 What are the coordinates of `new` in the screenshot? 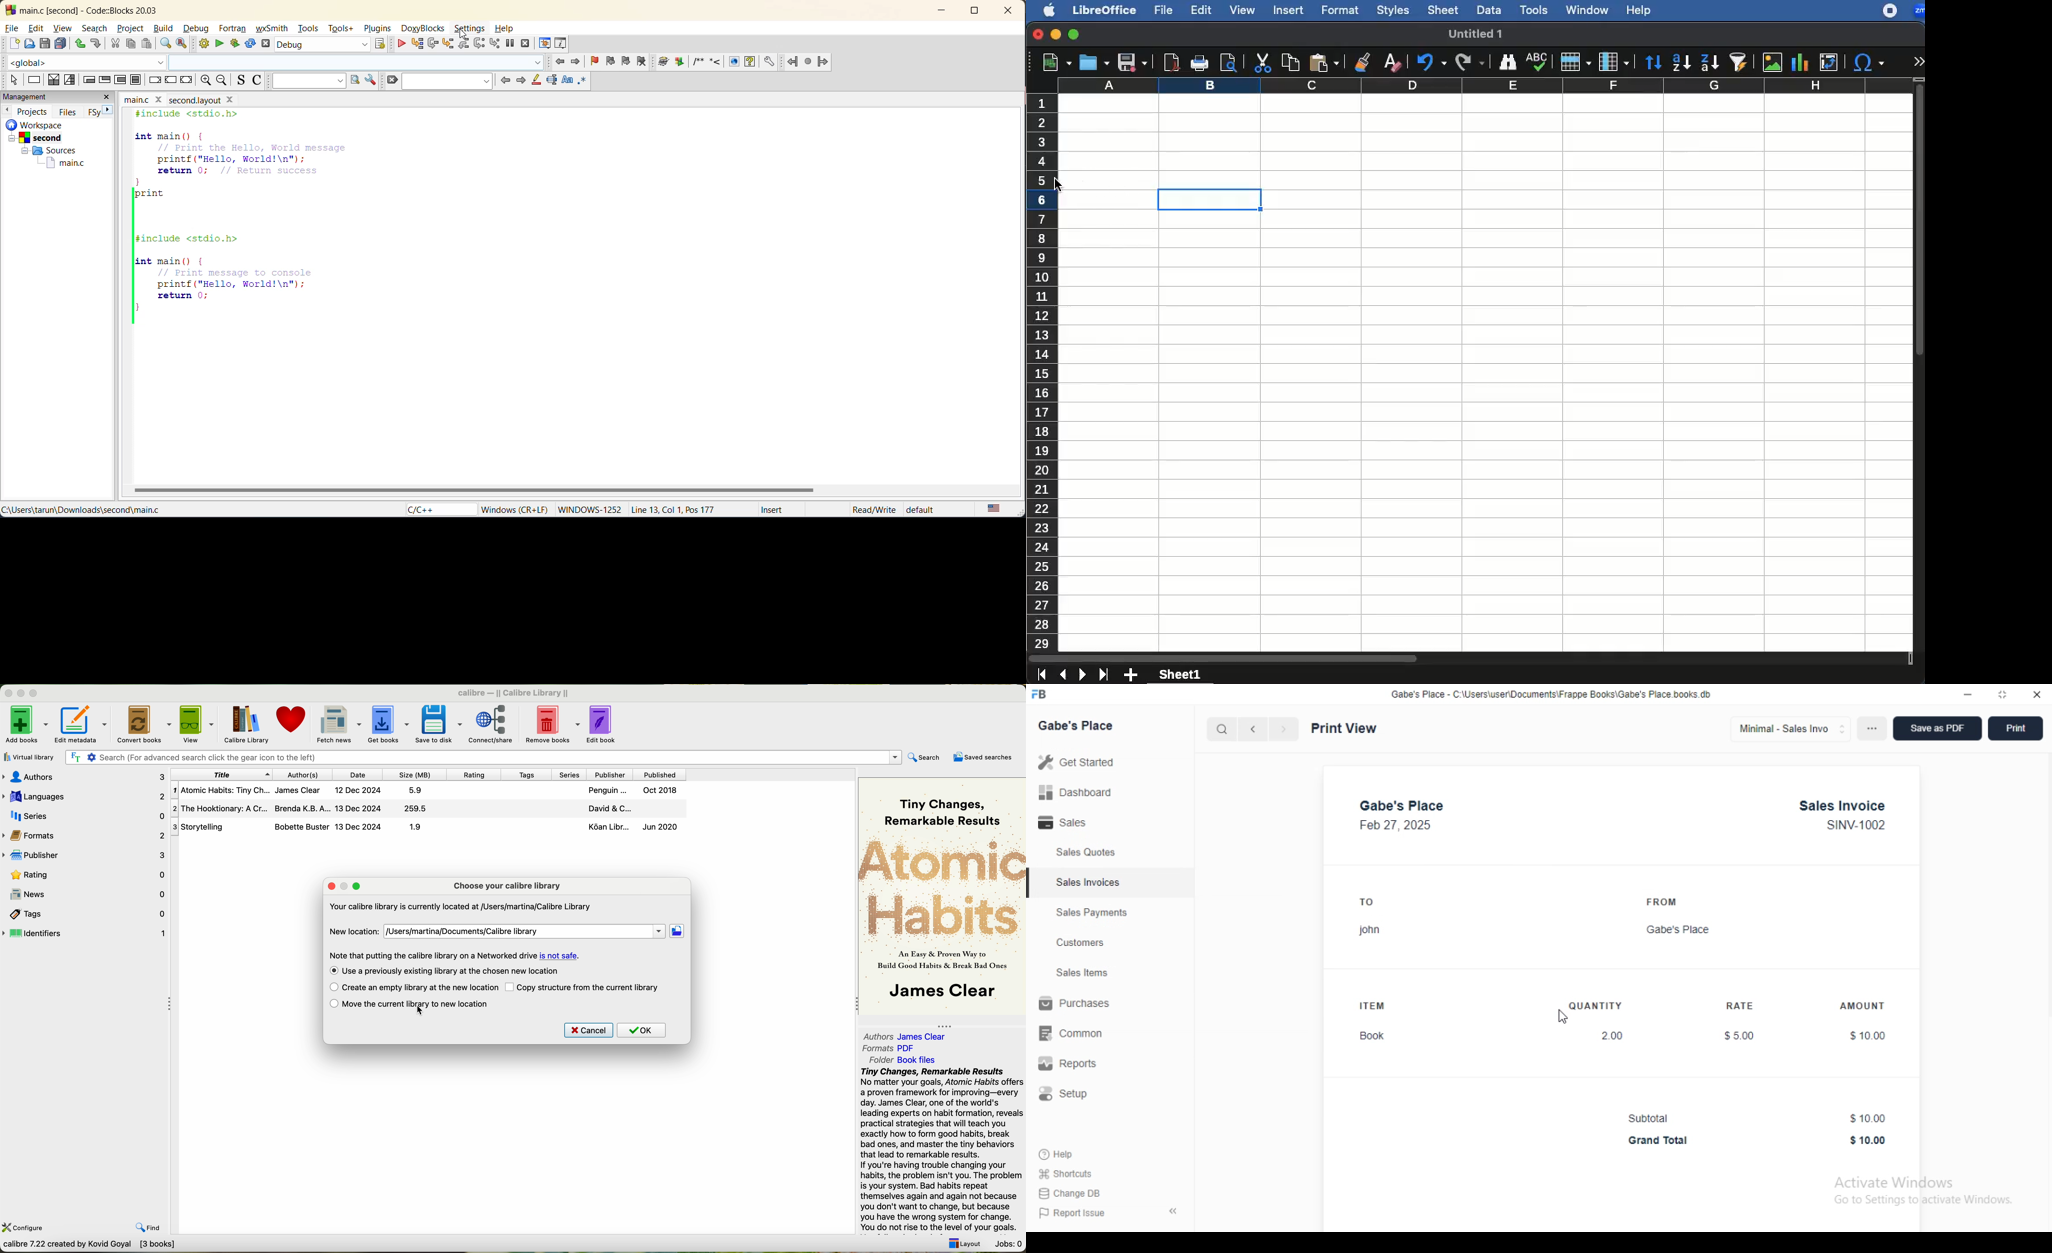 It's located at (11, 44).